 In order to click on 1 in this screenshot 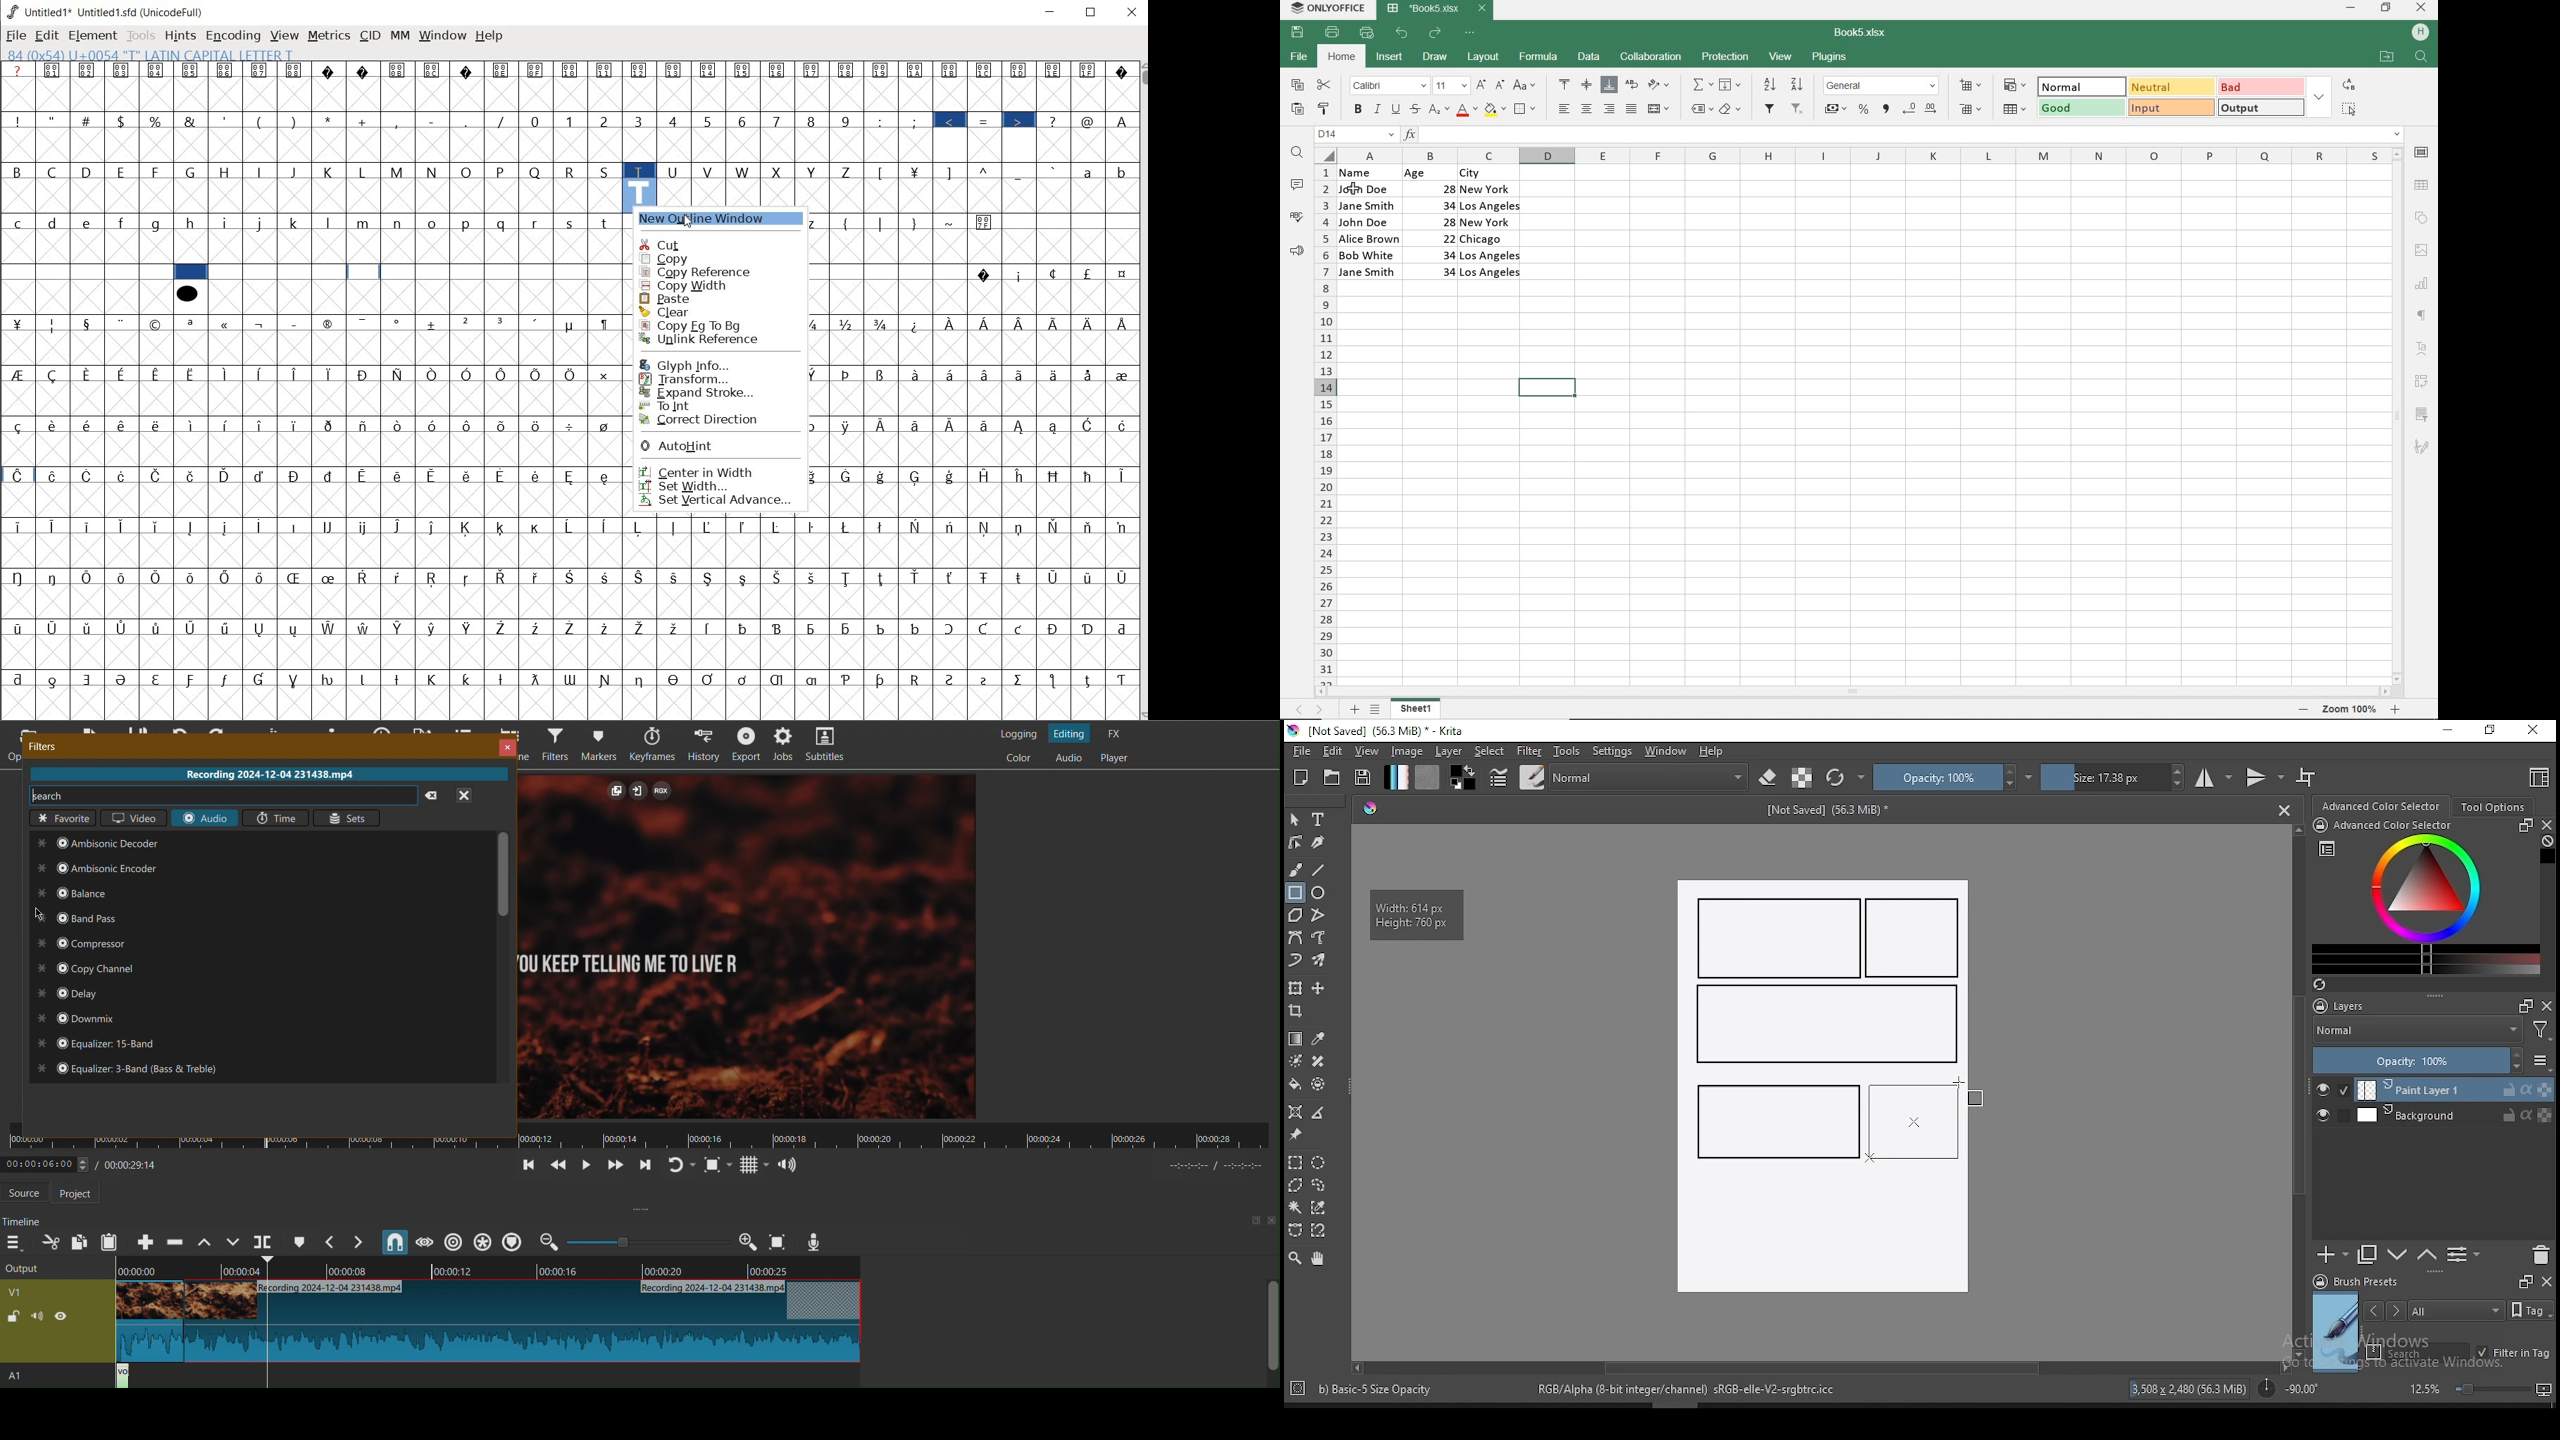, I will do `click(571, 120)`.